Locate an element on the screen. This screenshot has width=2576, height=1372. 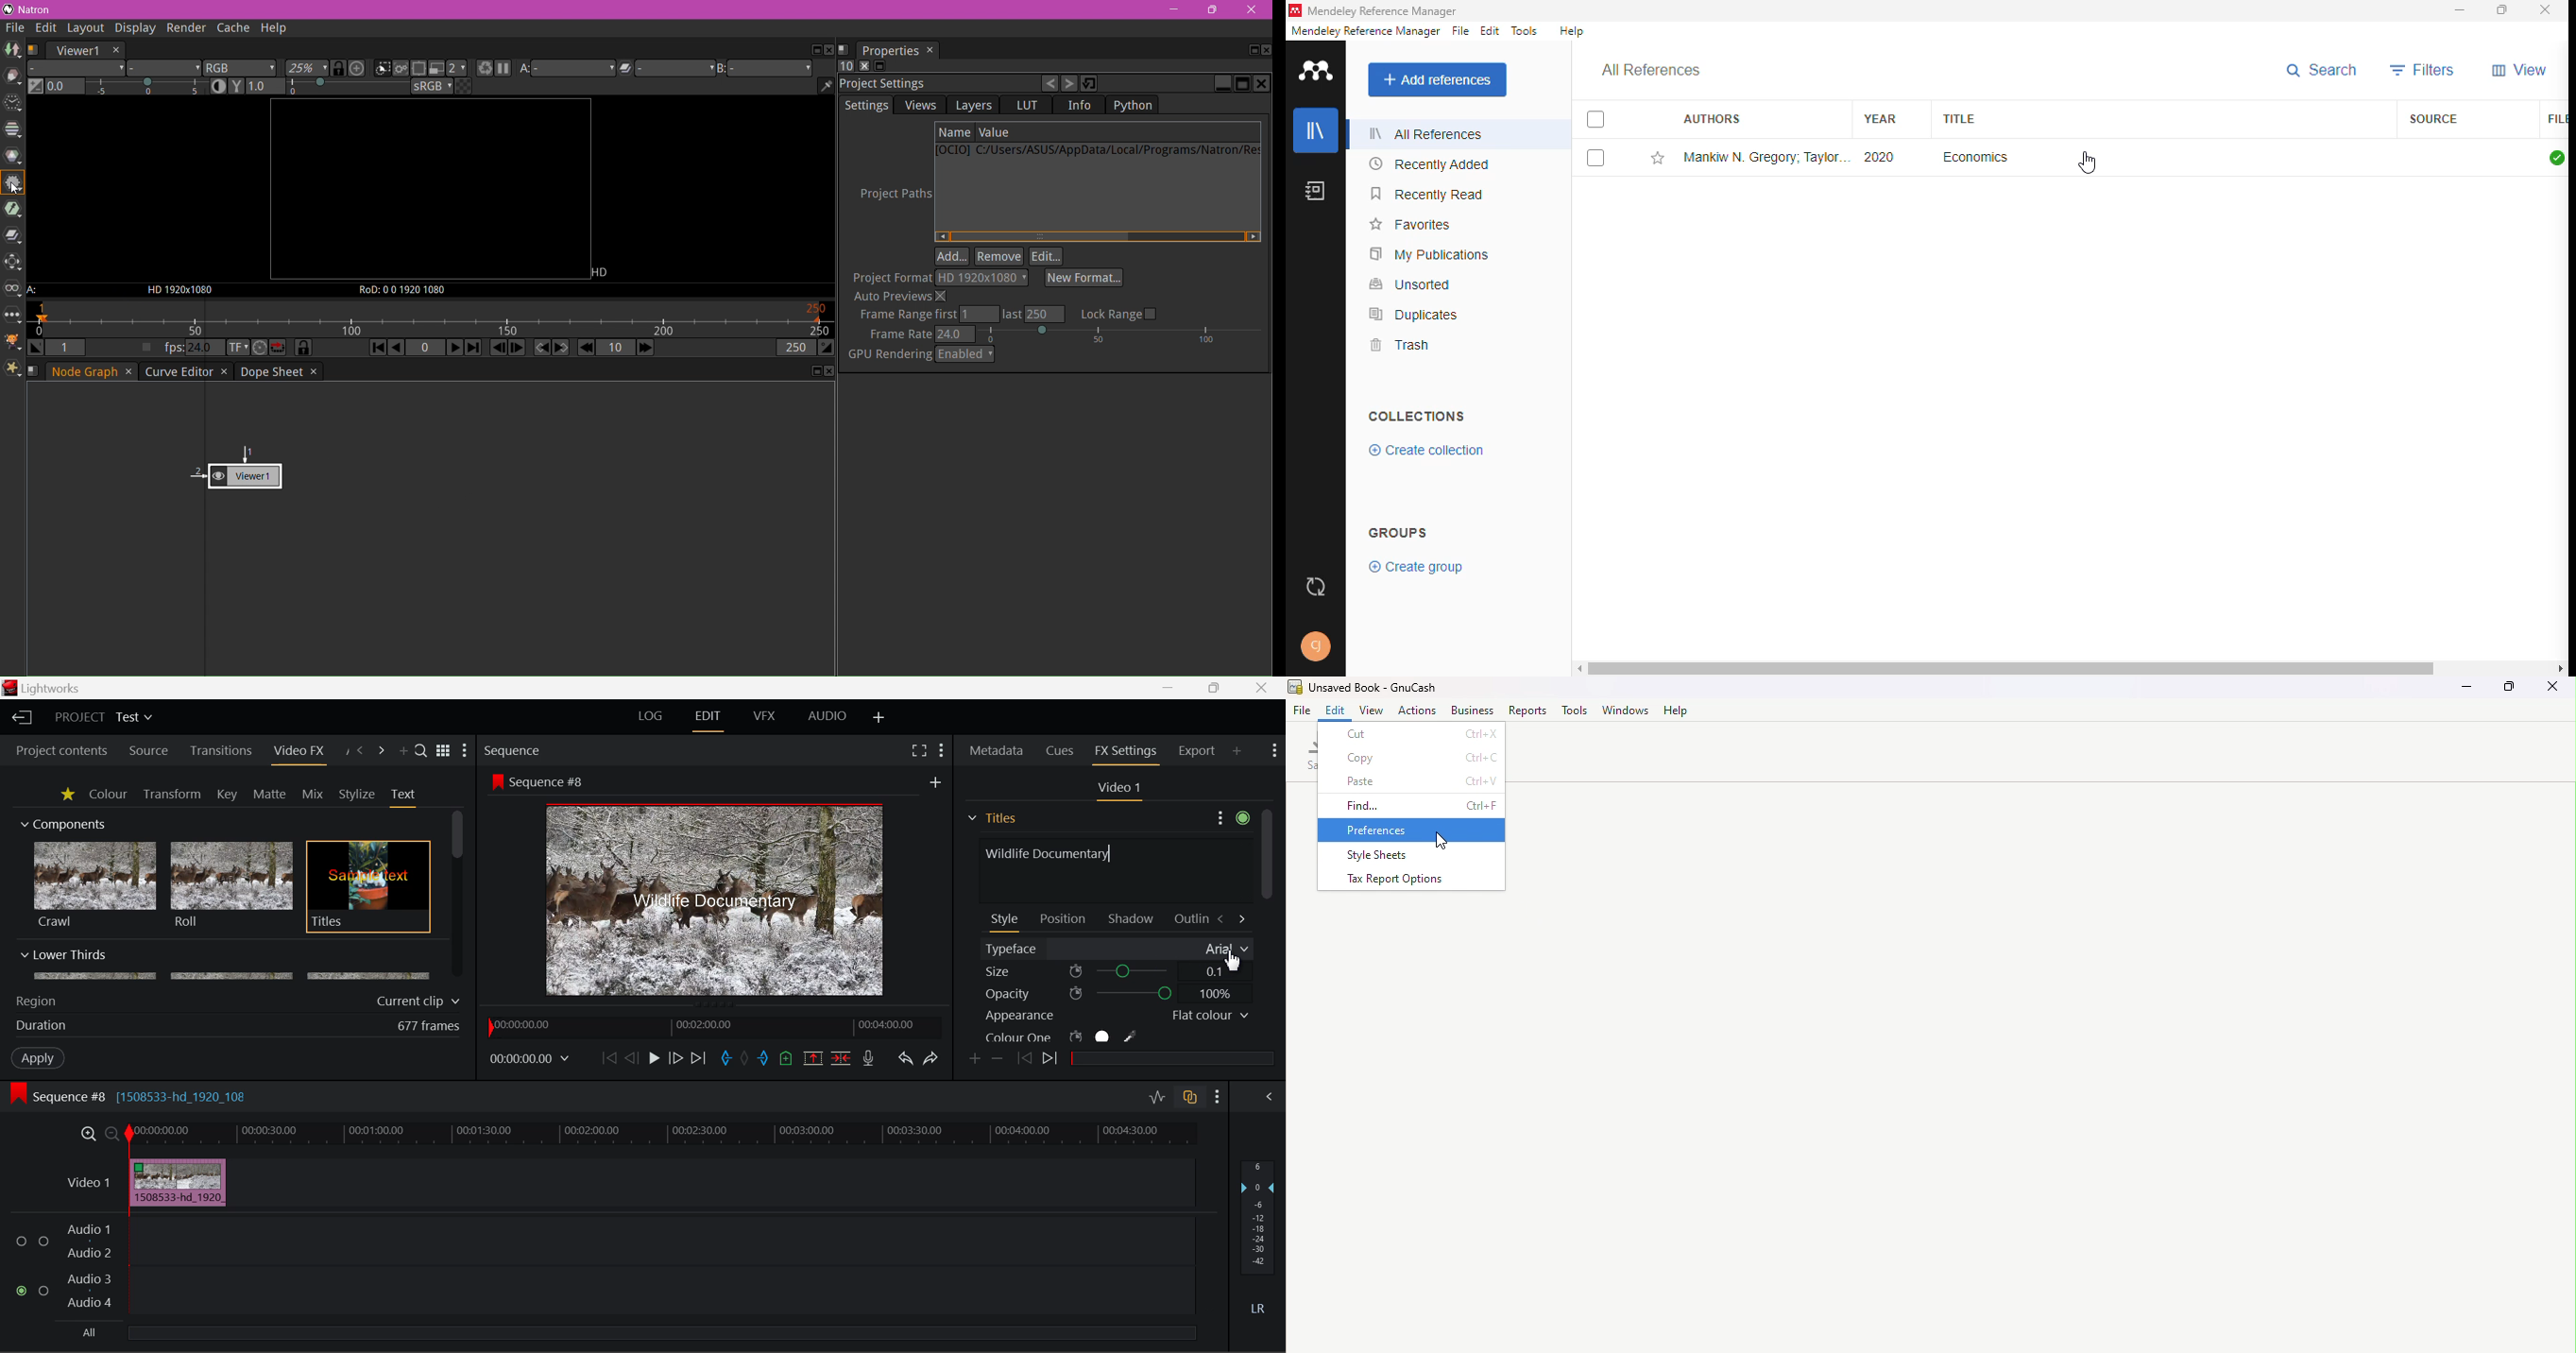
Settings is located at coordinates (1231, 816).